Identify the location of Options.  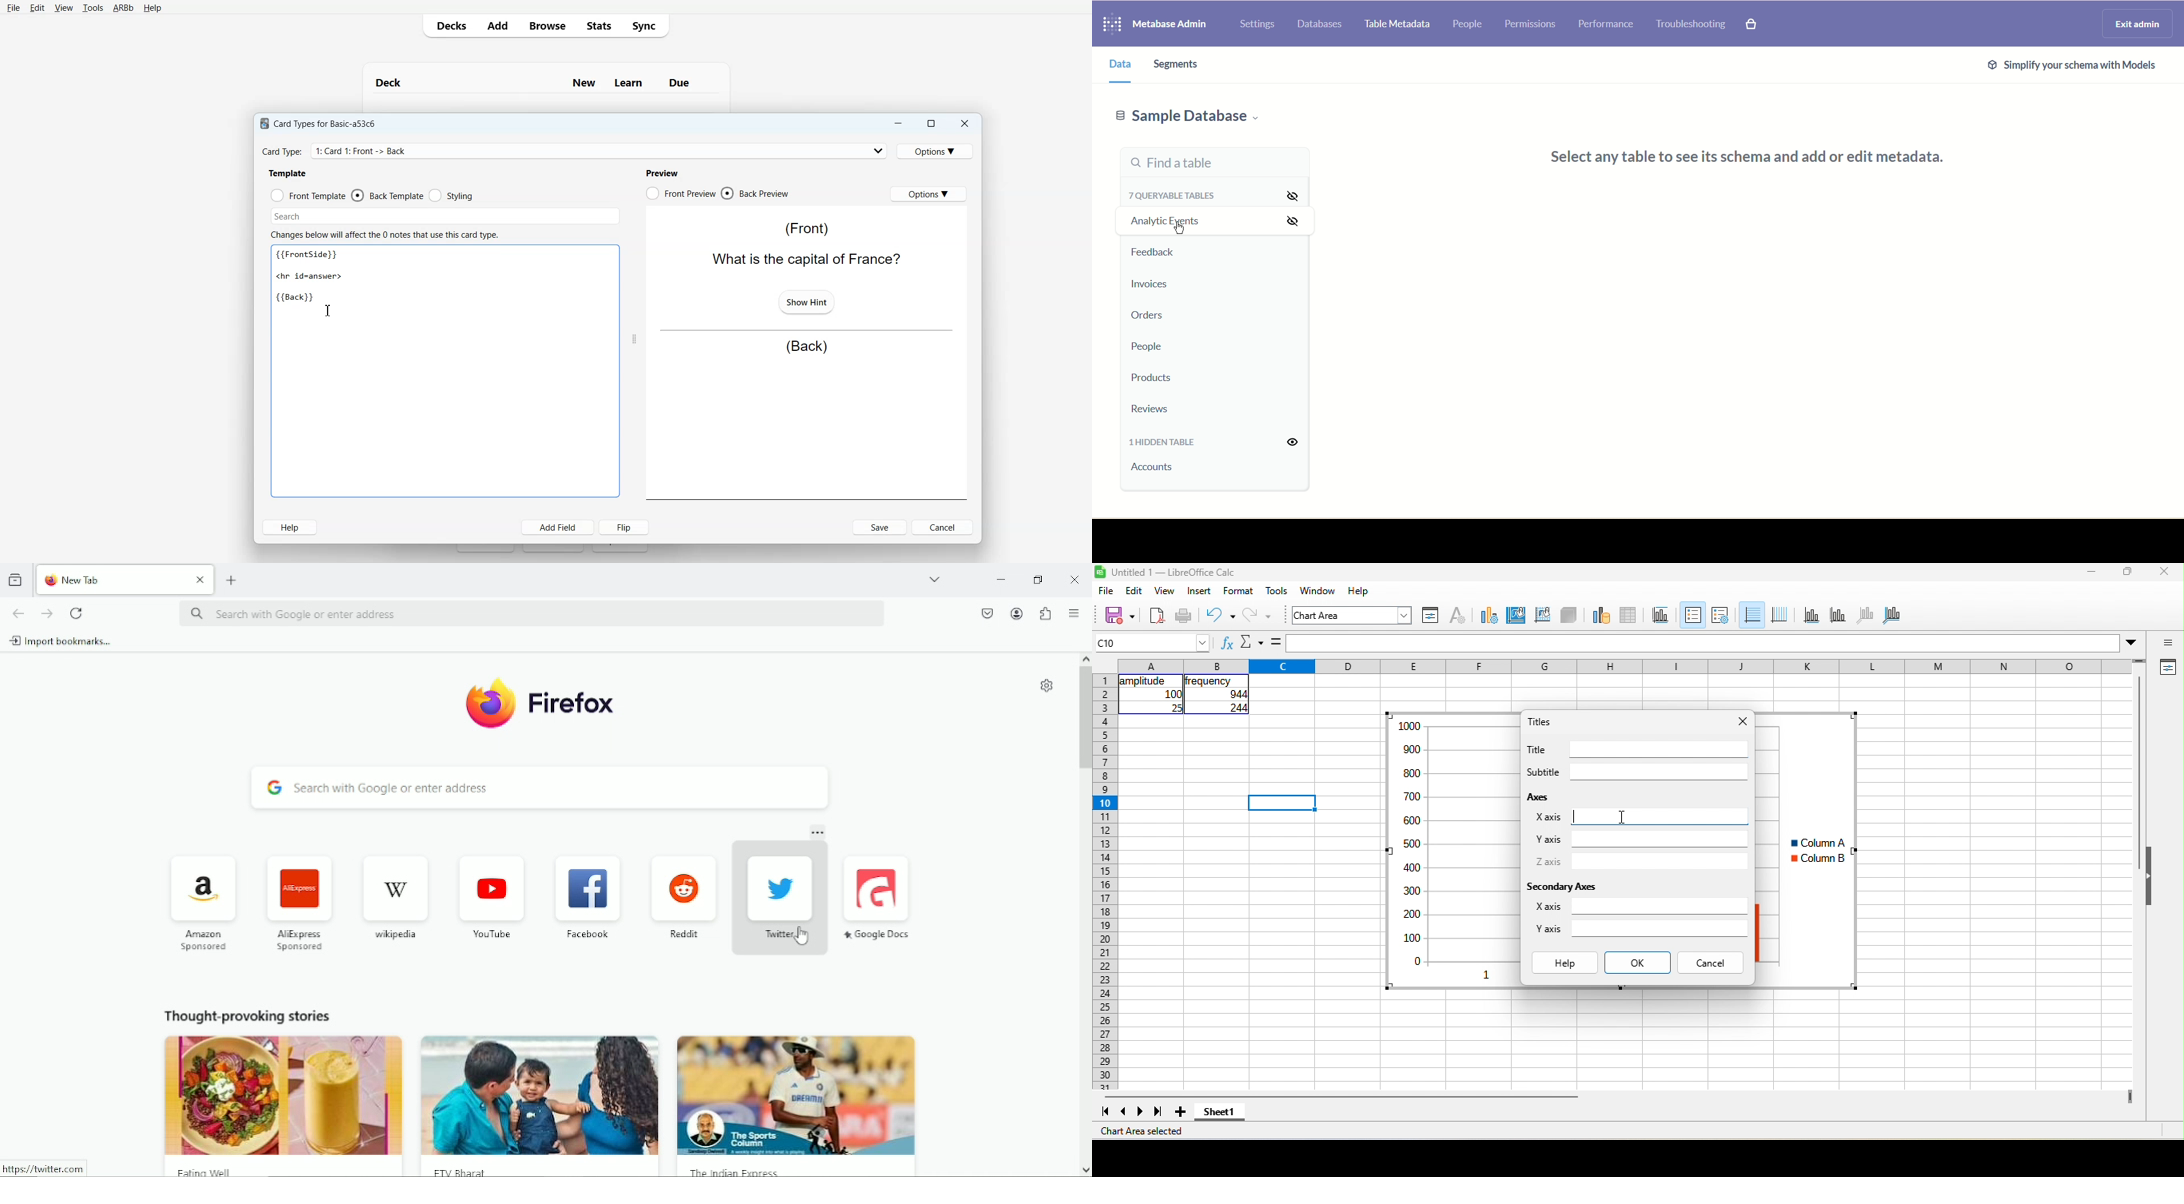
(937, 151).